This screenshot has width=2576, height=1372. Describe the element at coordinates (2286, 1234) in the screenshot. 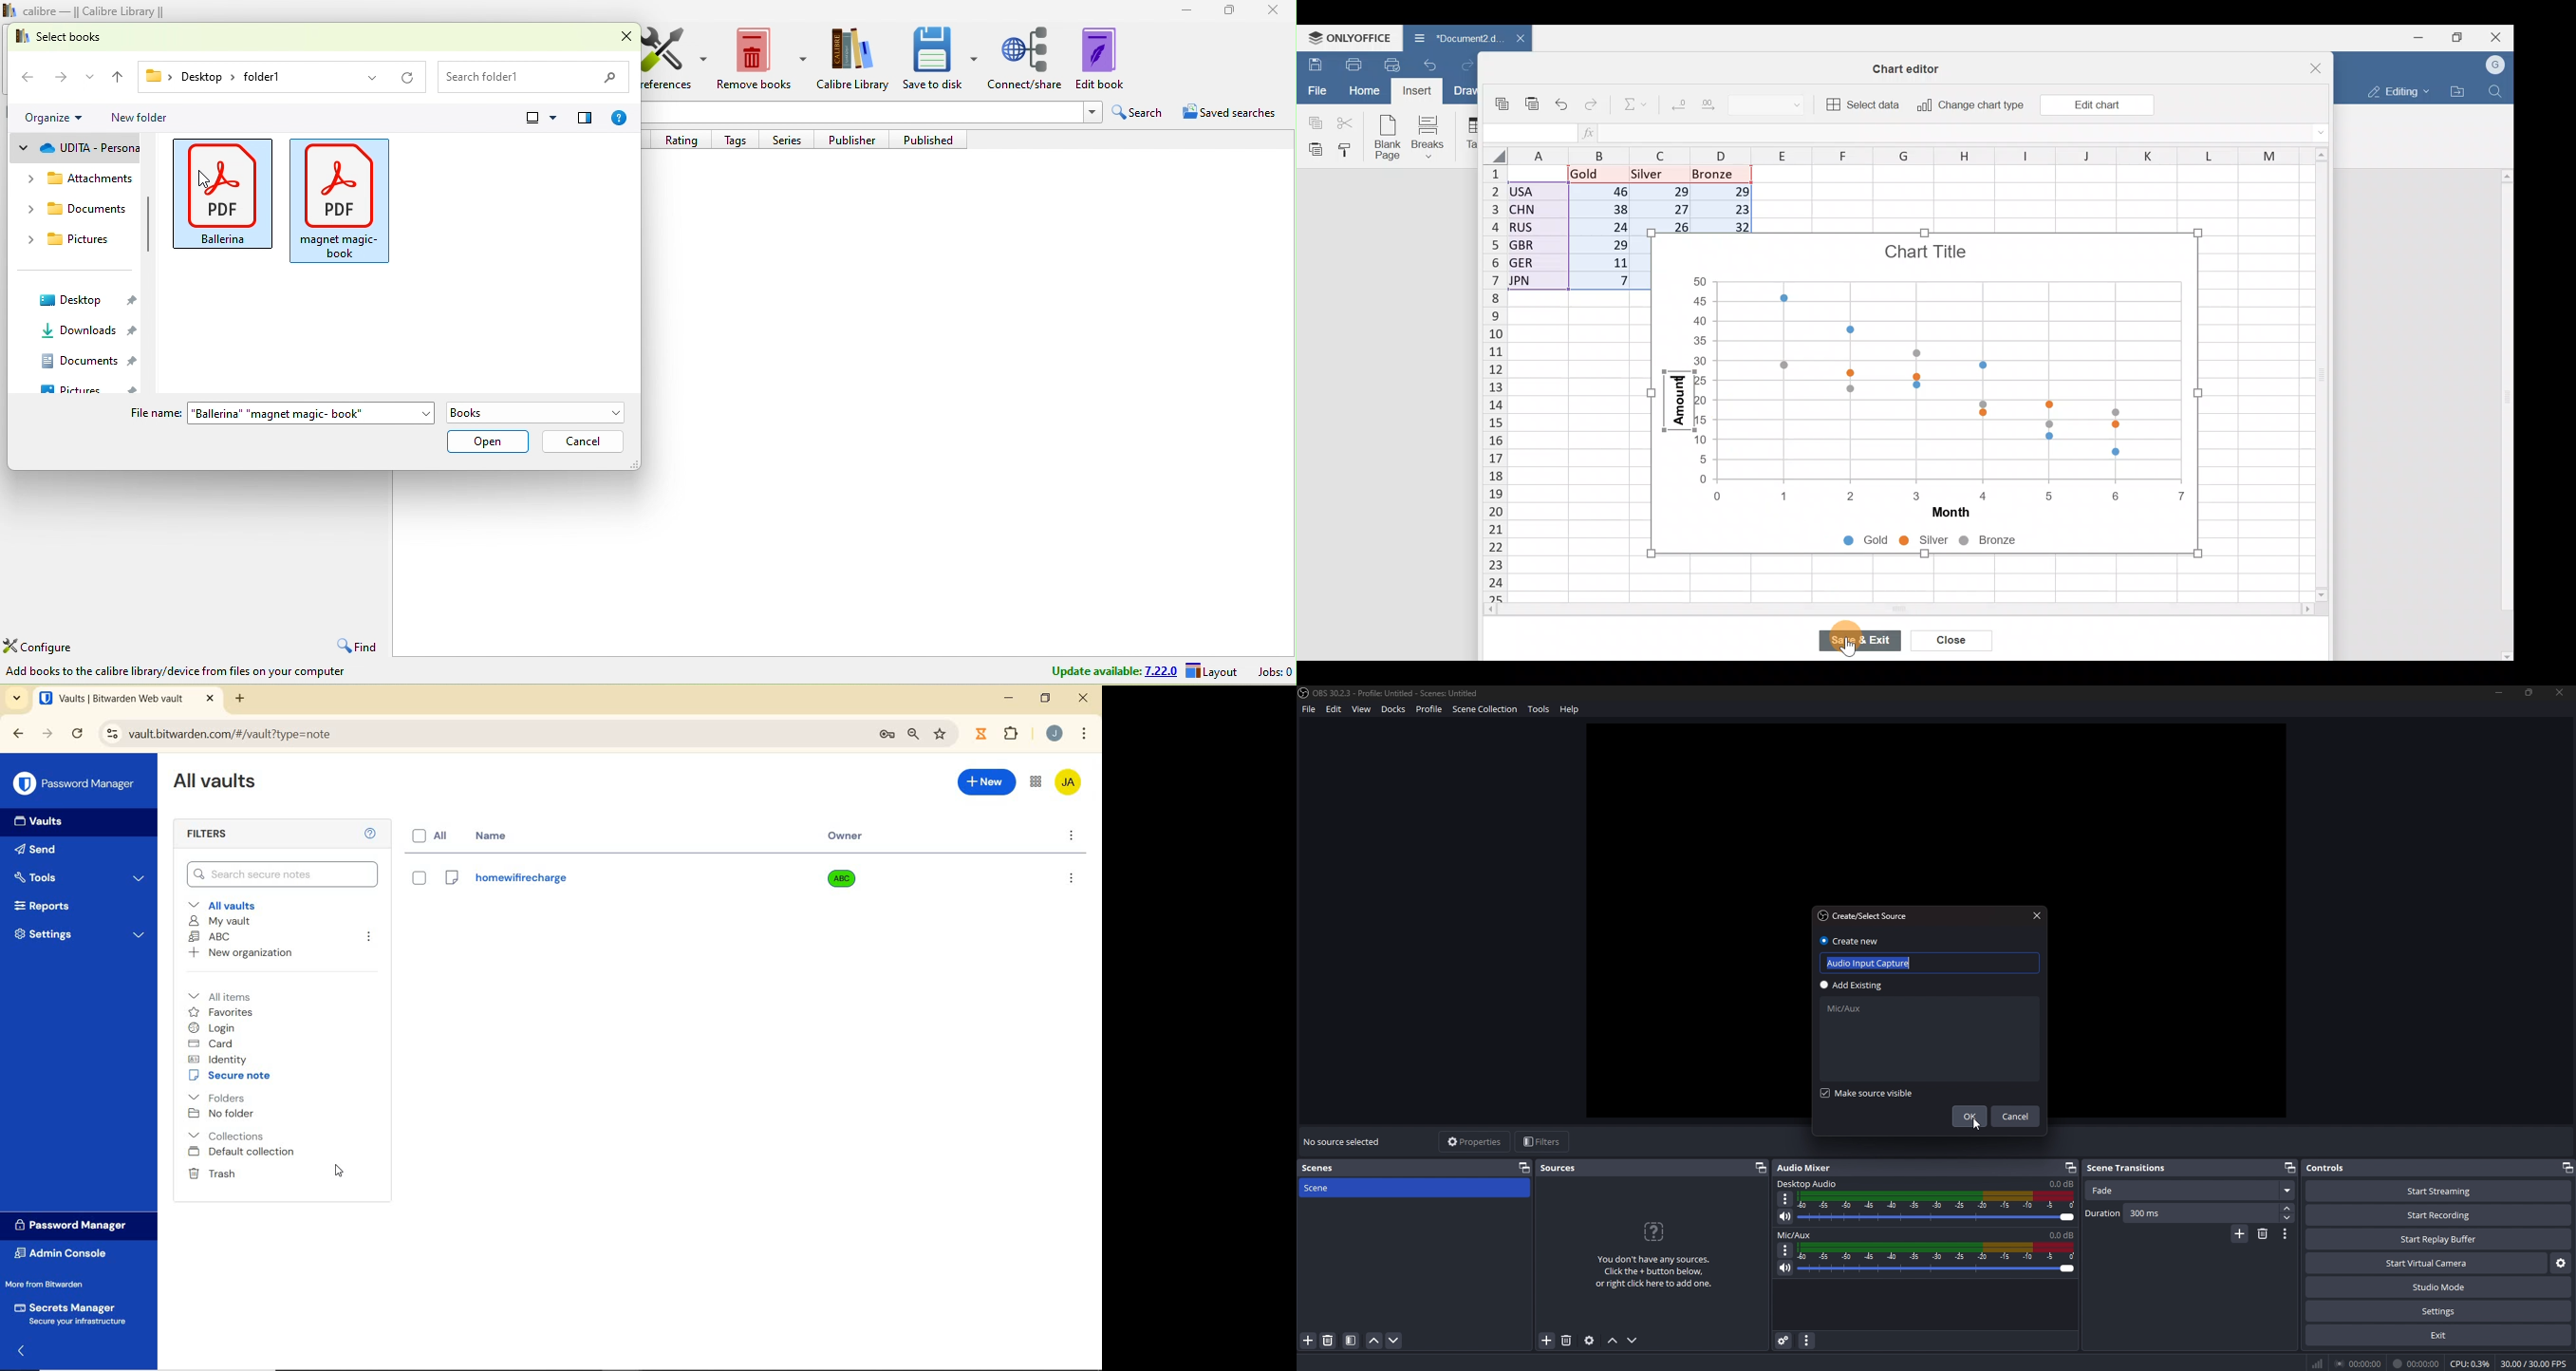

I see `transition properties` at that location.